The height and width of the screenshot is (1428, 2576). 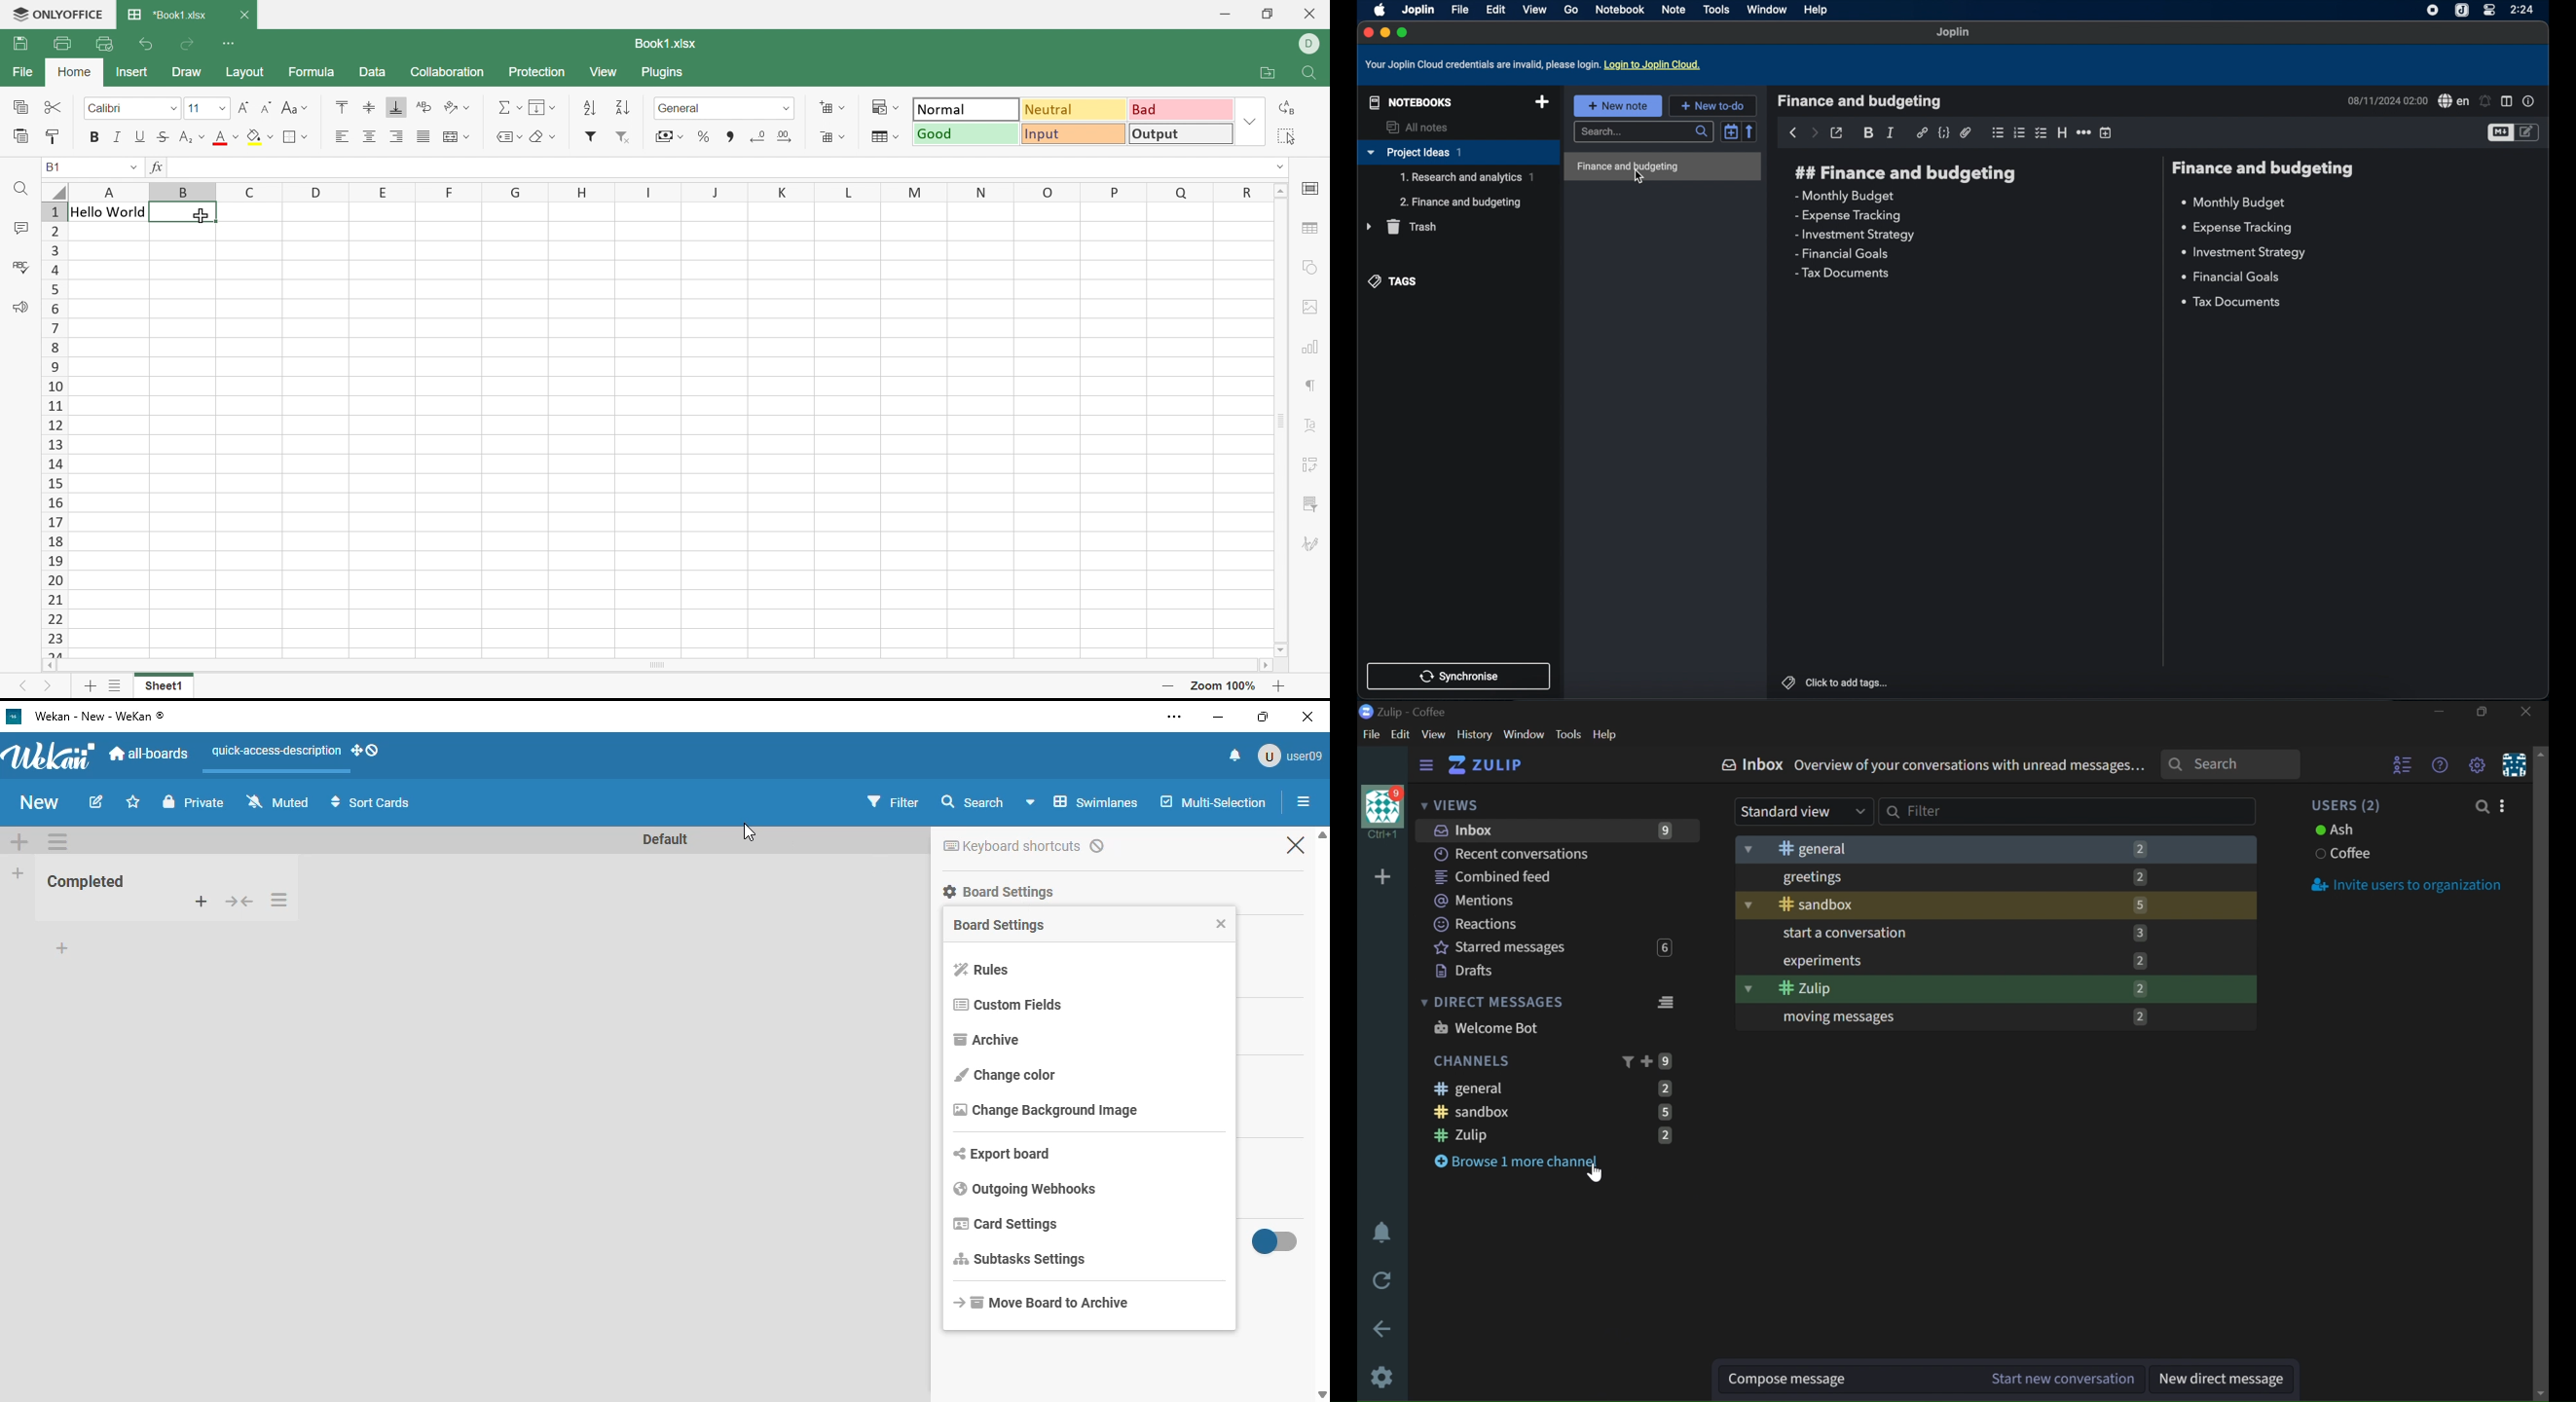 I want to click on Increase decimal, so click(x=788, y=136).